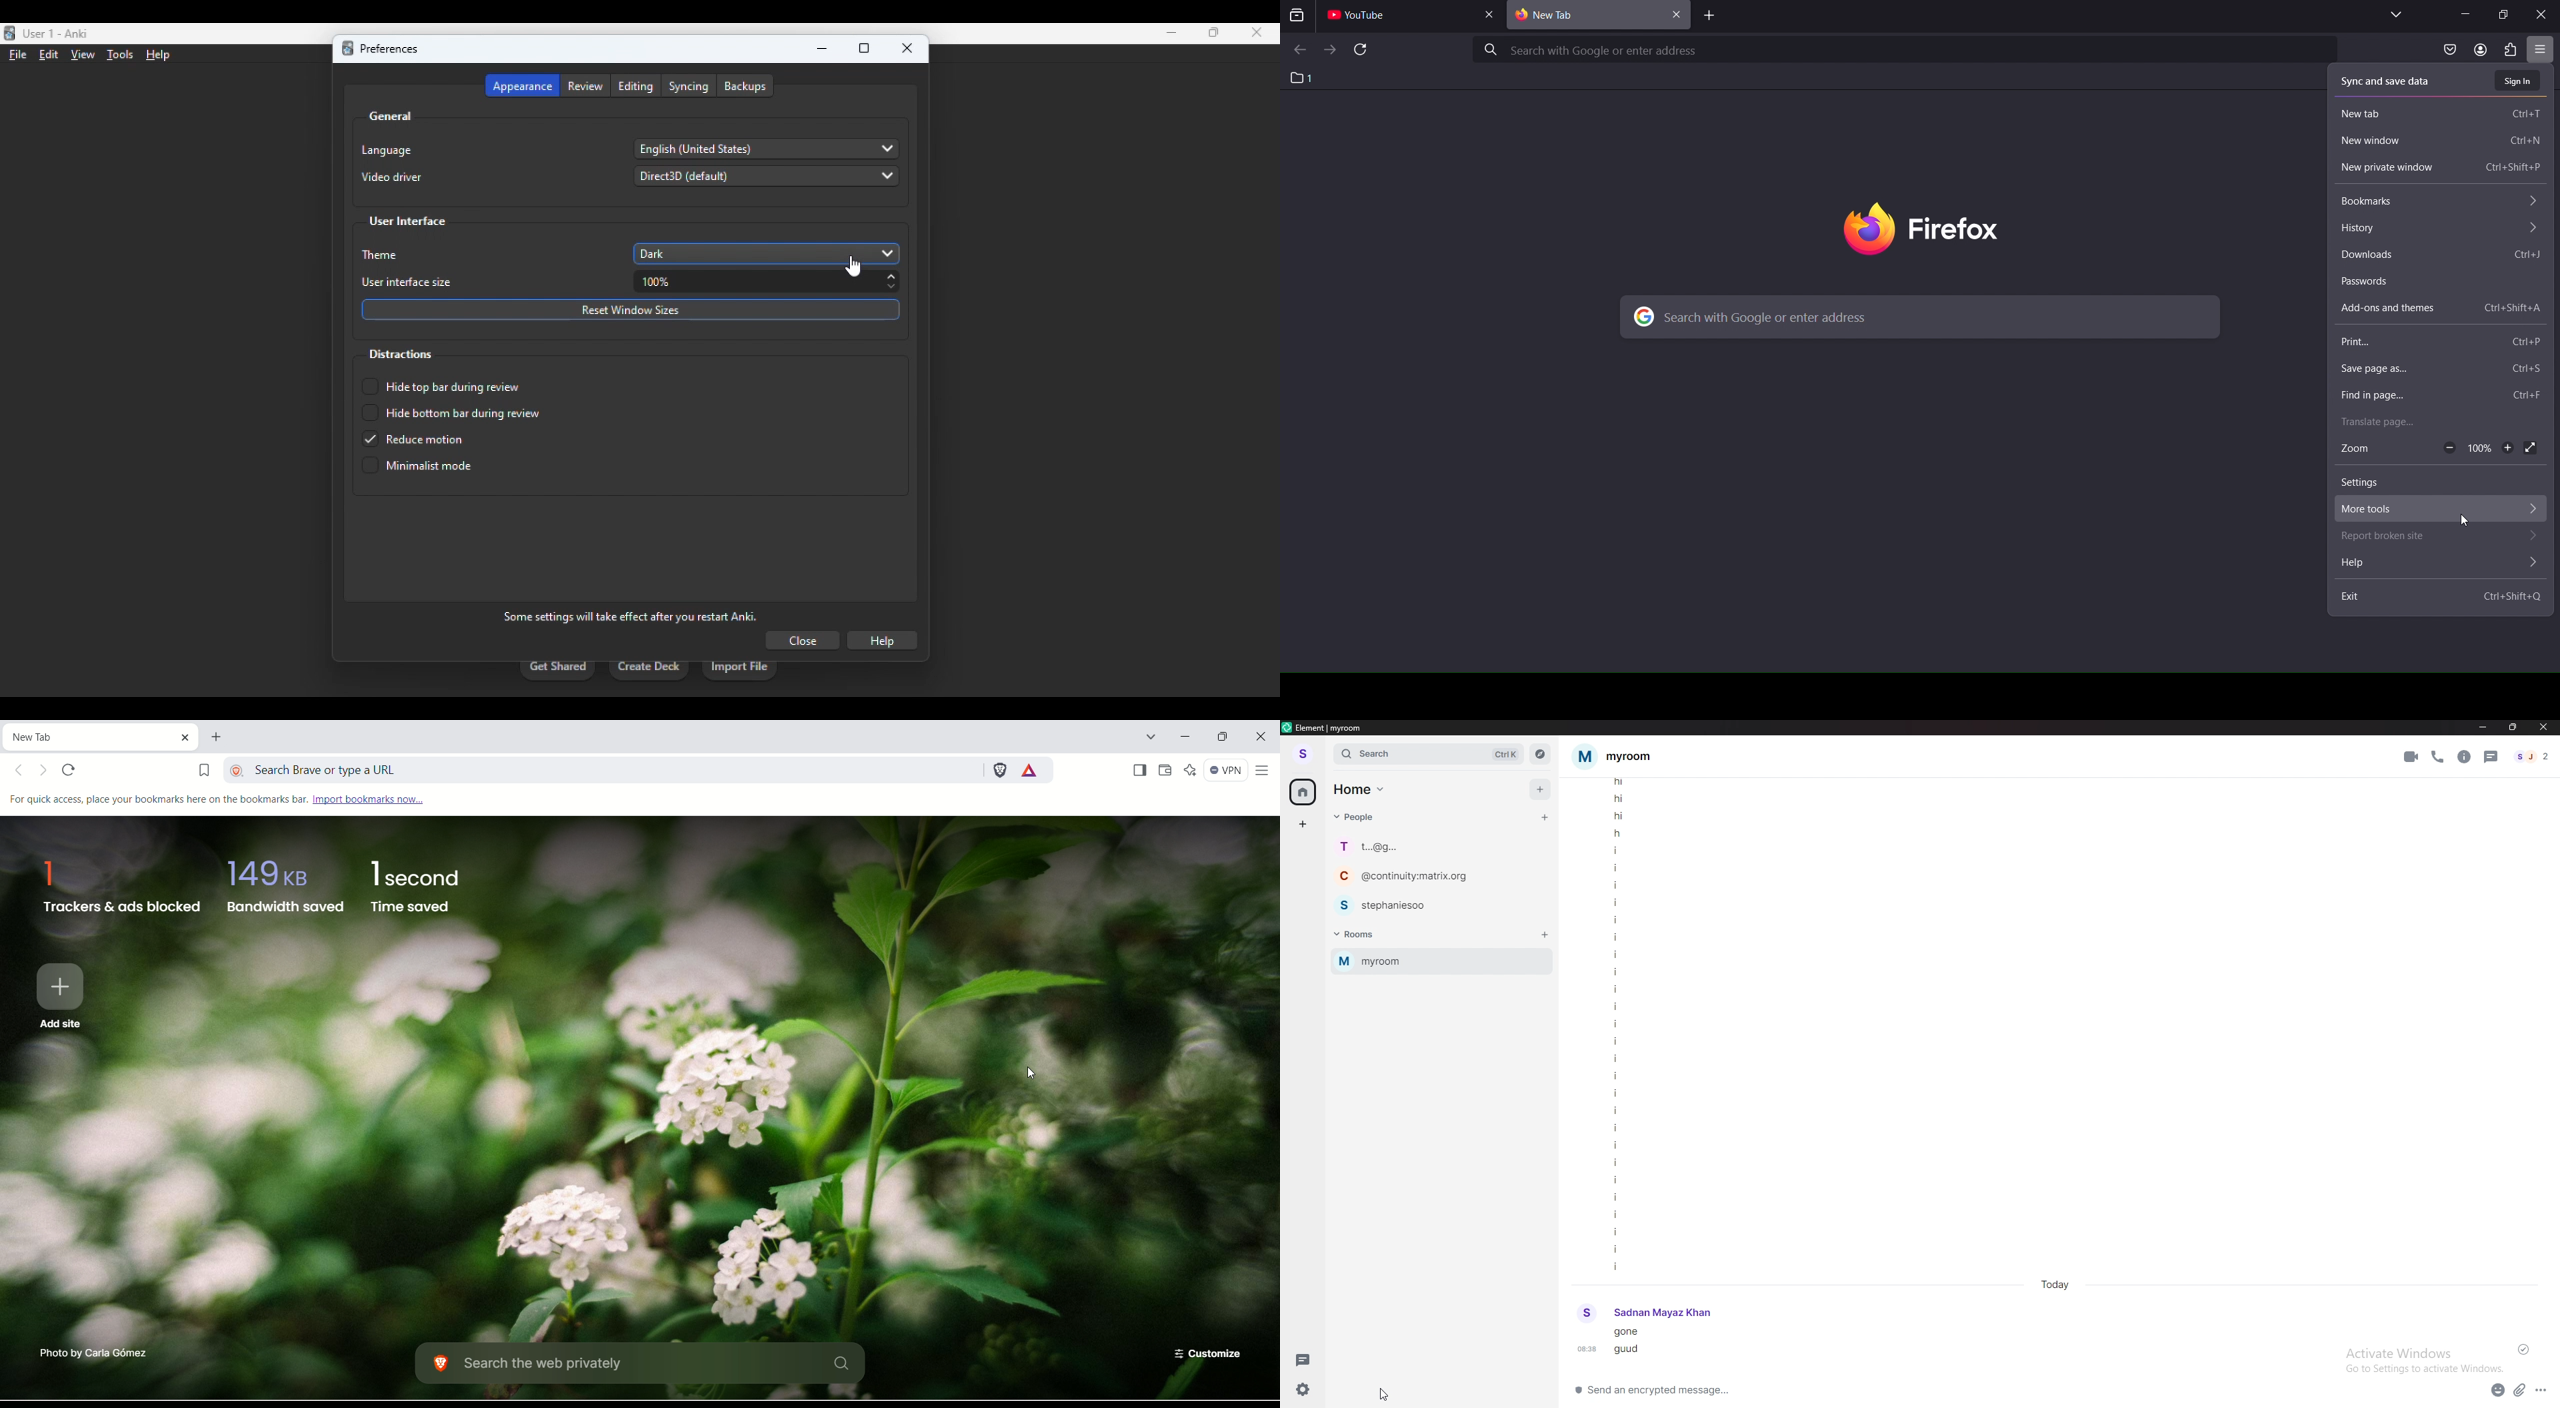 This screenshot has width=2576, height=1428. I want to click on close, so click(2541, 16).